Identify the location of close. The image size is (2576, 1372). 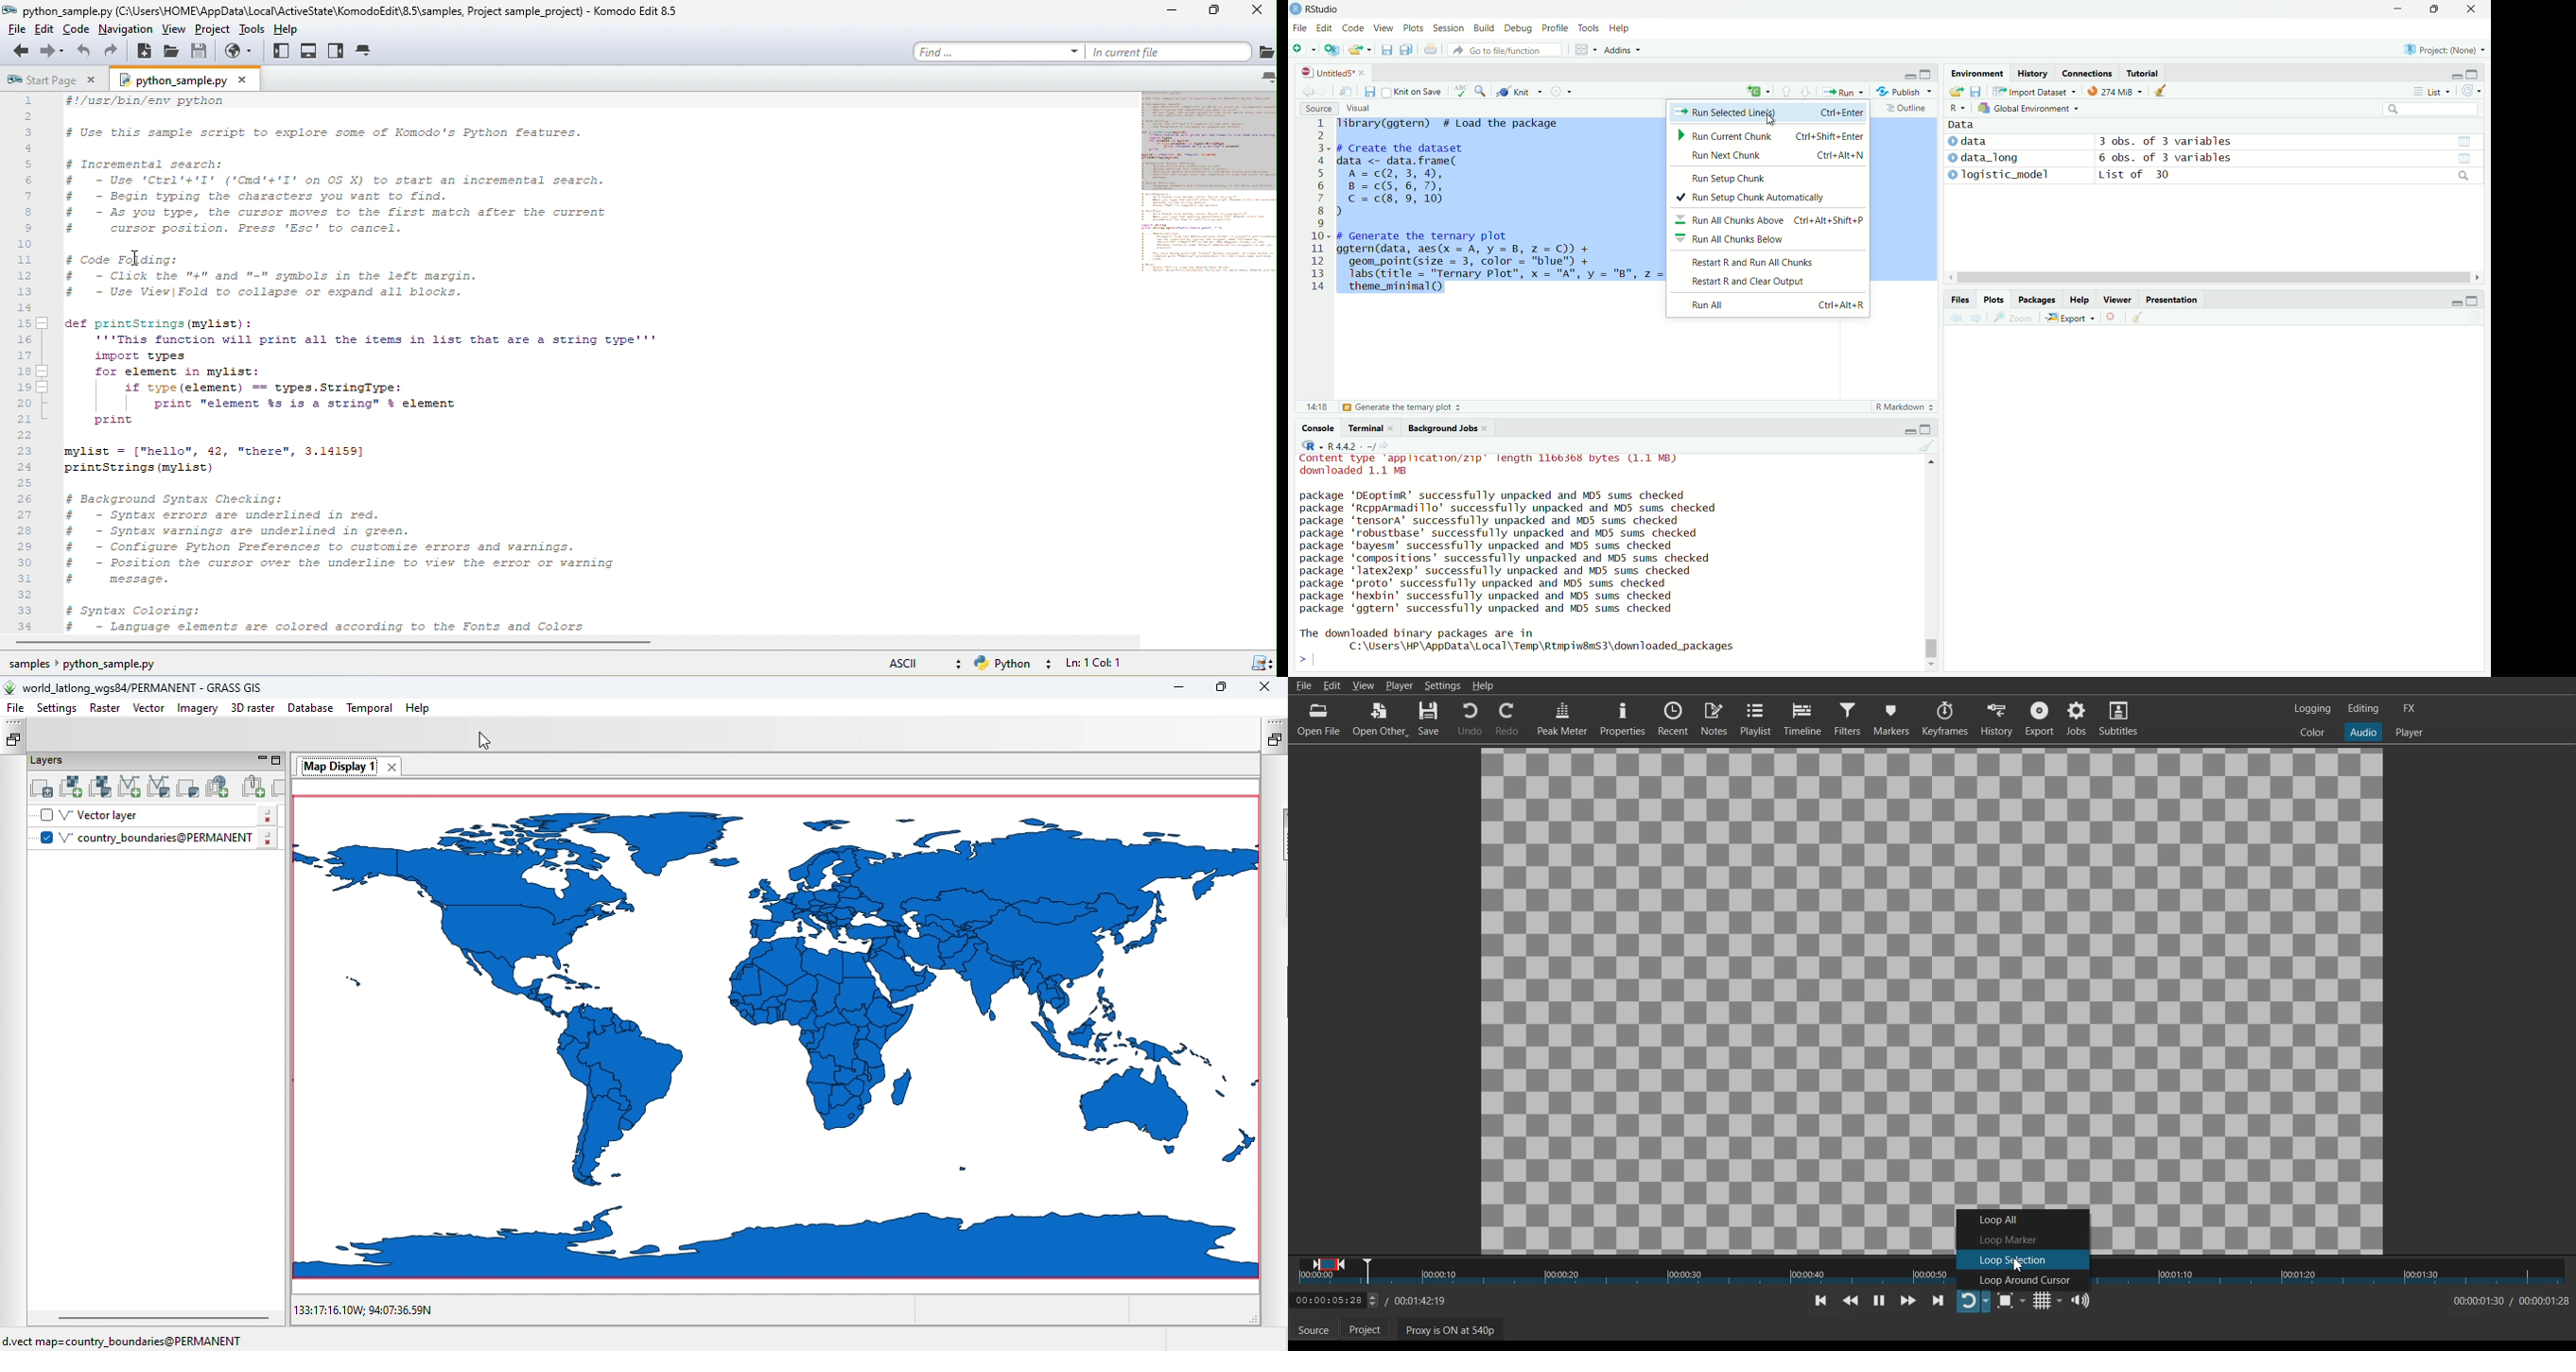
(2110, 318).